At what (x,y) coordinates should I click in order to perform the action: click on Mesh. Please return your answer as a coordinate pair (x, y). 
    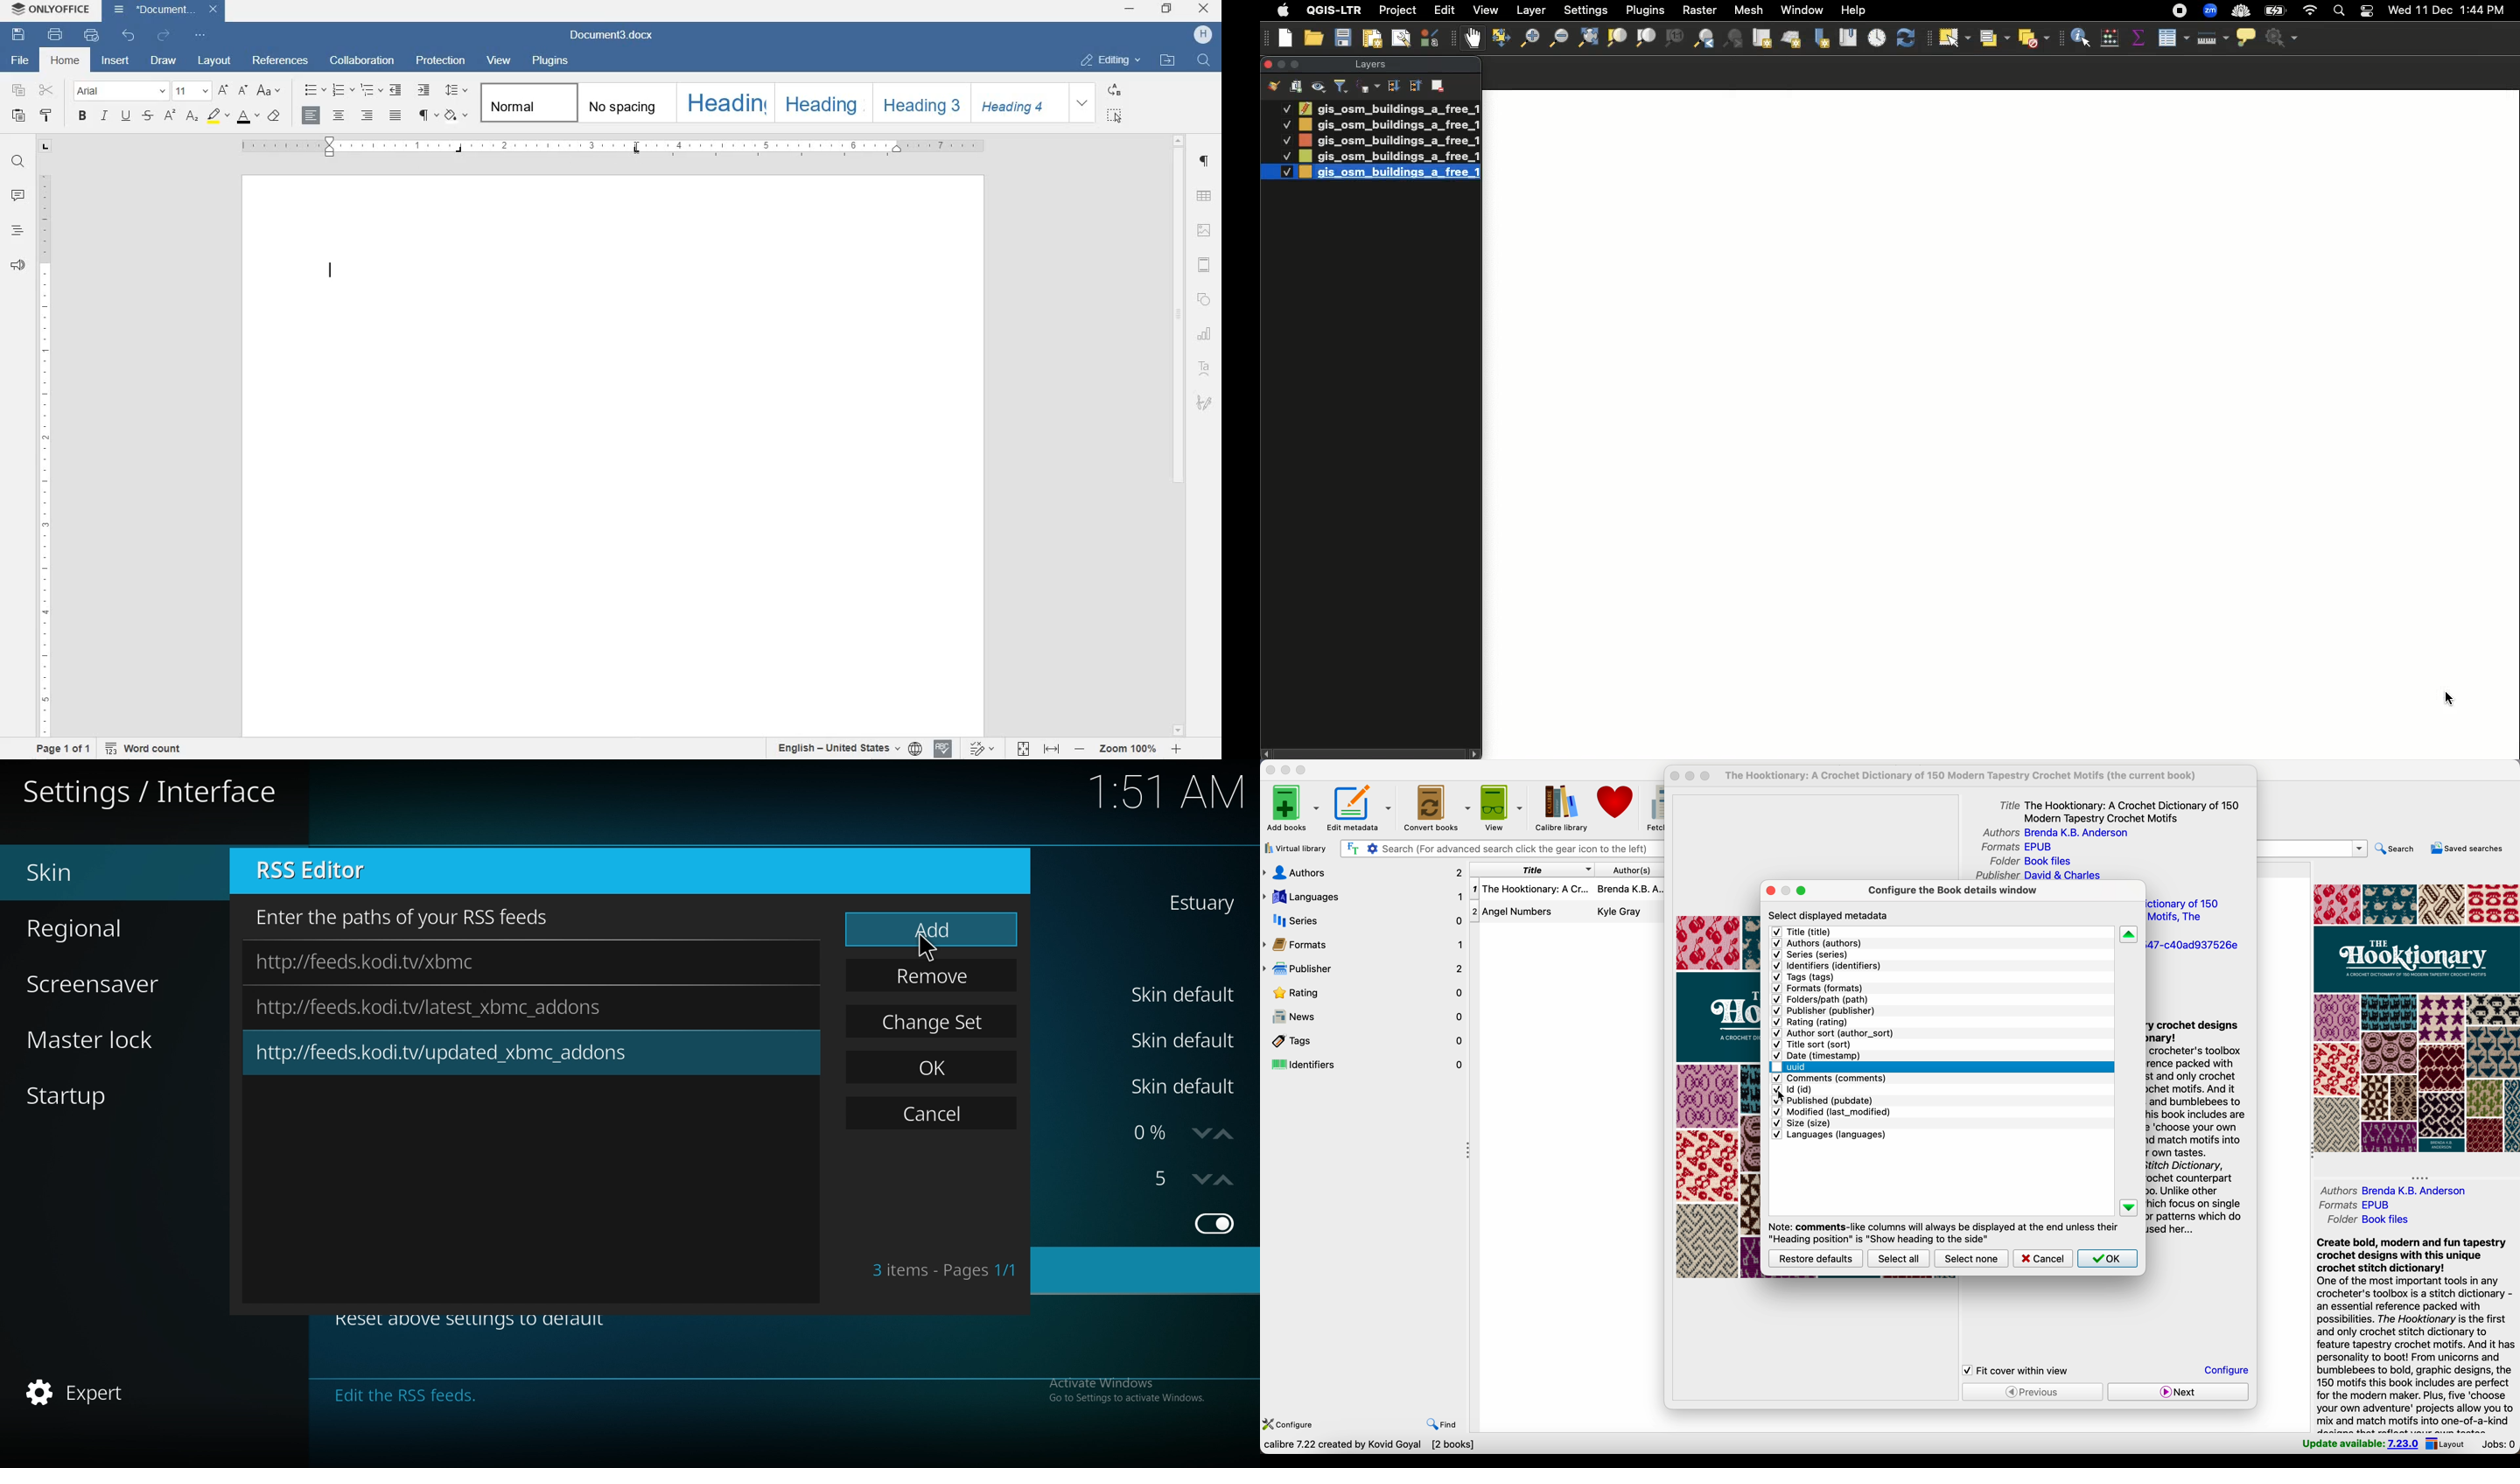
    Looking at the image, I should click on (1747, 10).